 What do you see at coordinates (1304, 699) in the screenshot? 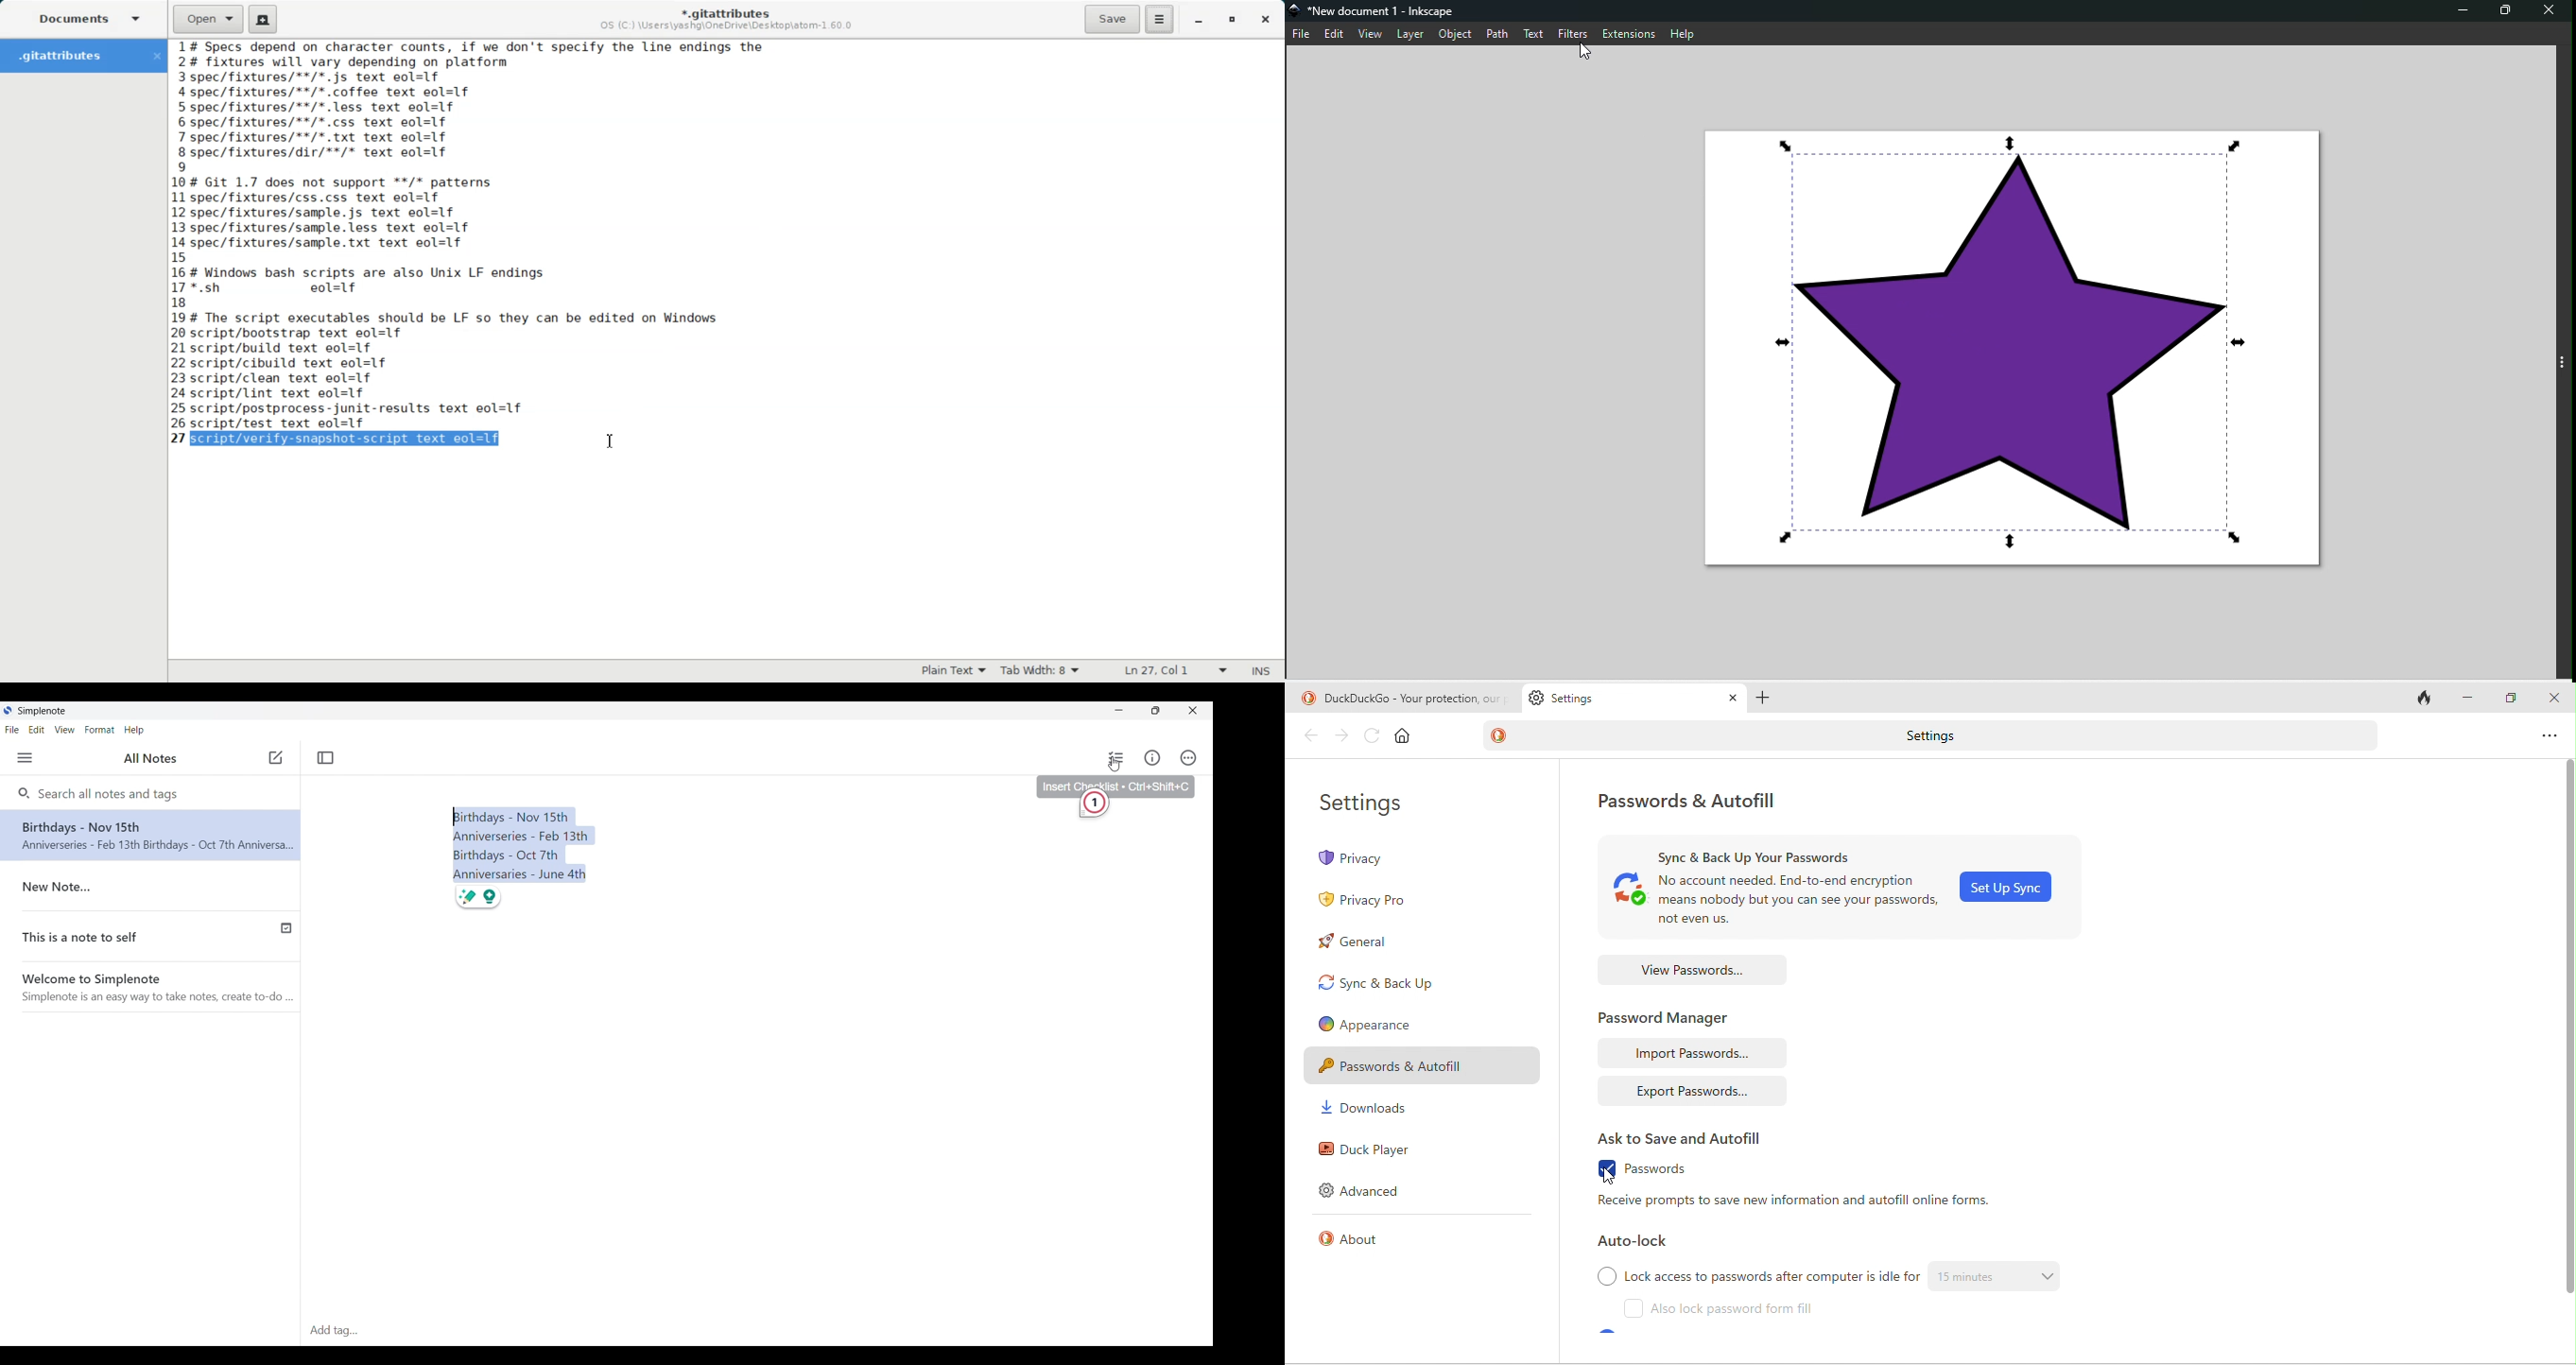
I see `duckduckgo logo` at bounding box center [1304, 699].